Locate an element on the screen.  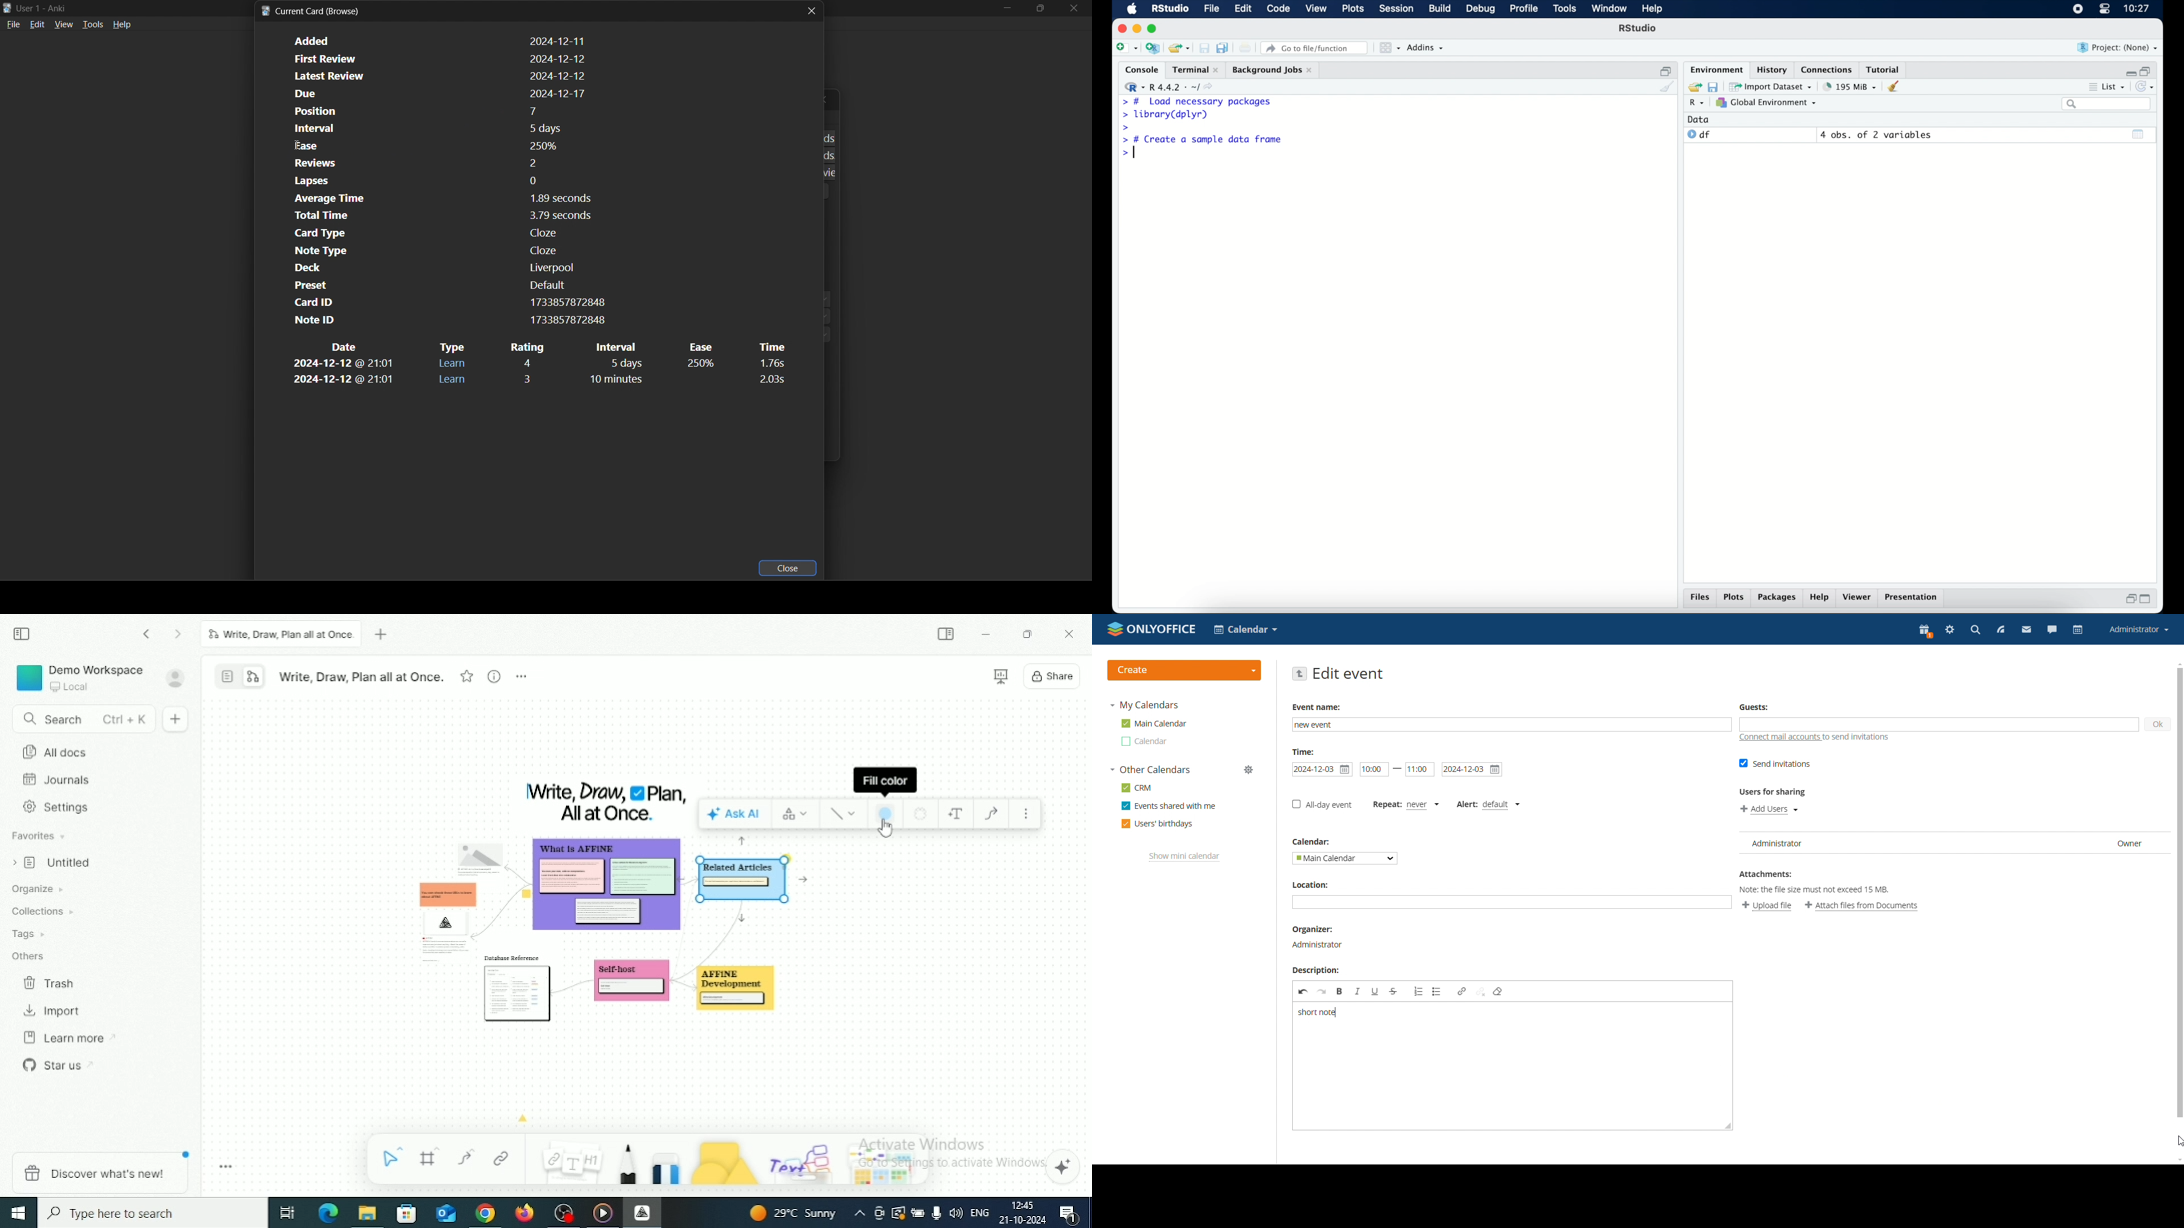
rating is located at coordinates (529, 363).